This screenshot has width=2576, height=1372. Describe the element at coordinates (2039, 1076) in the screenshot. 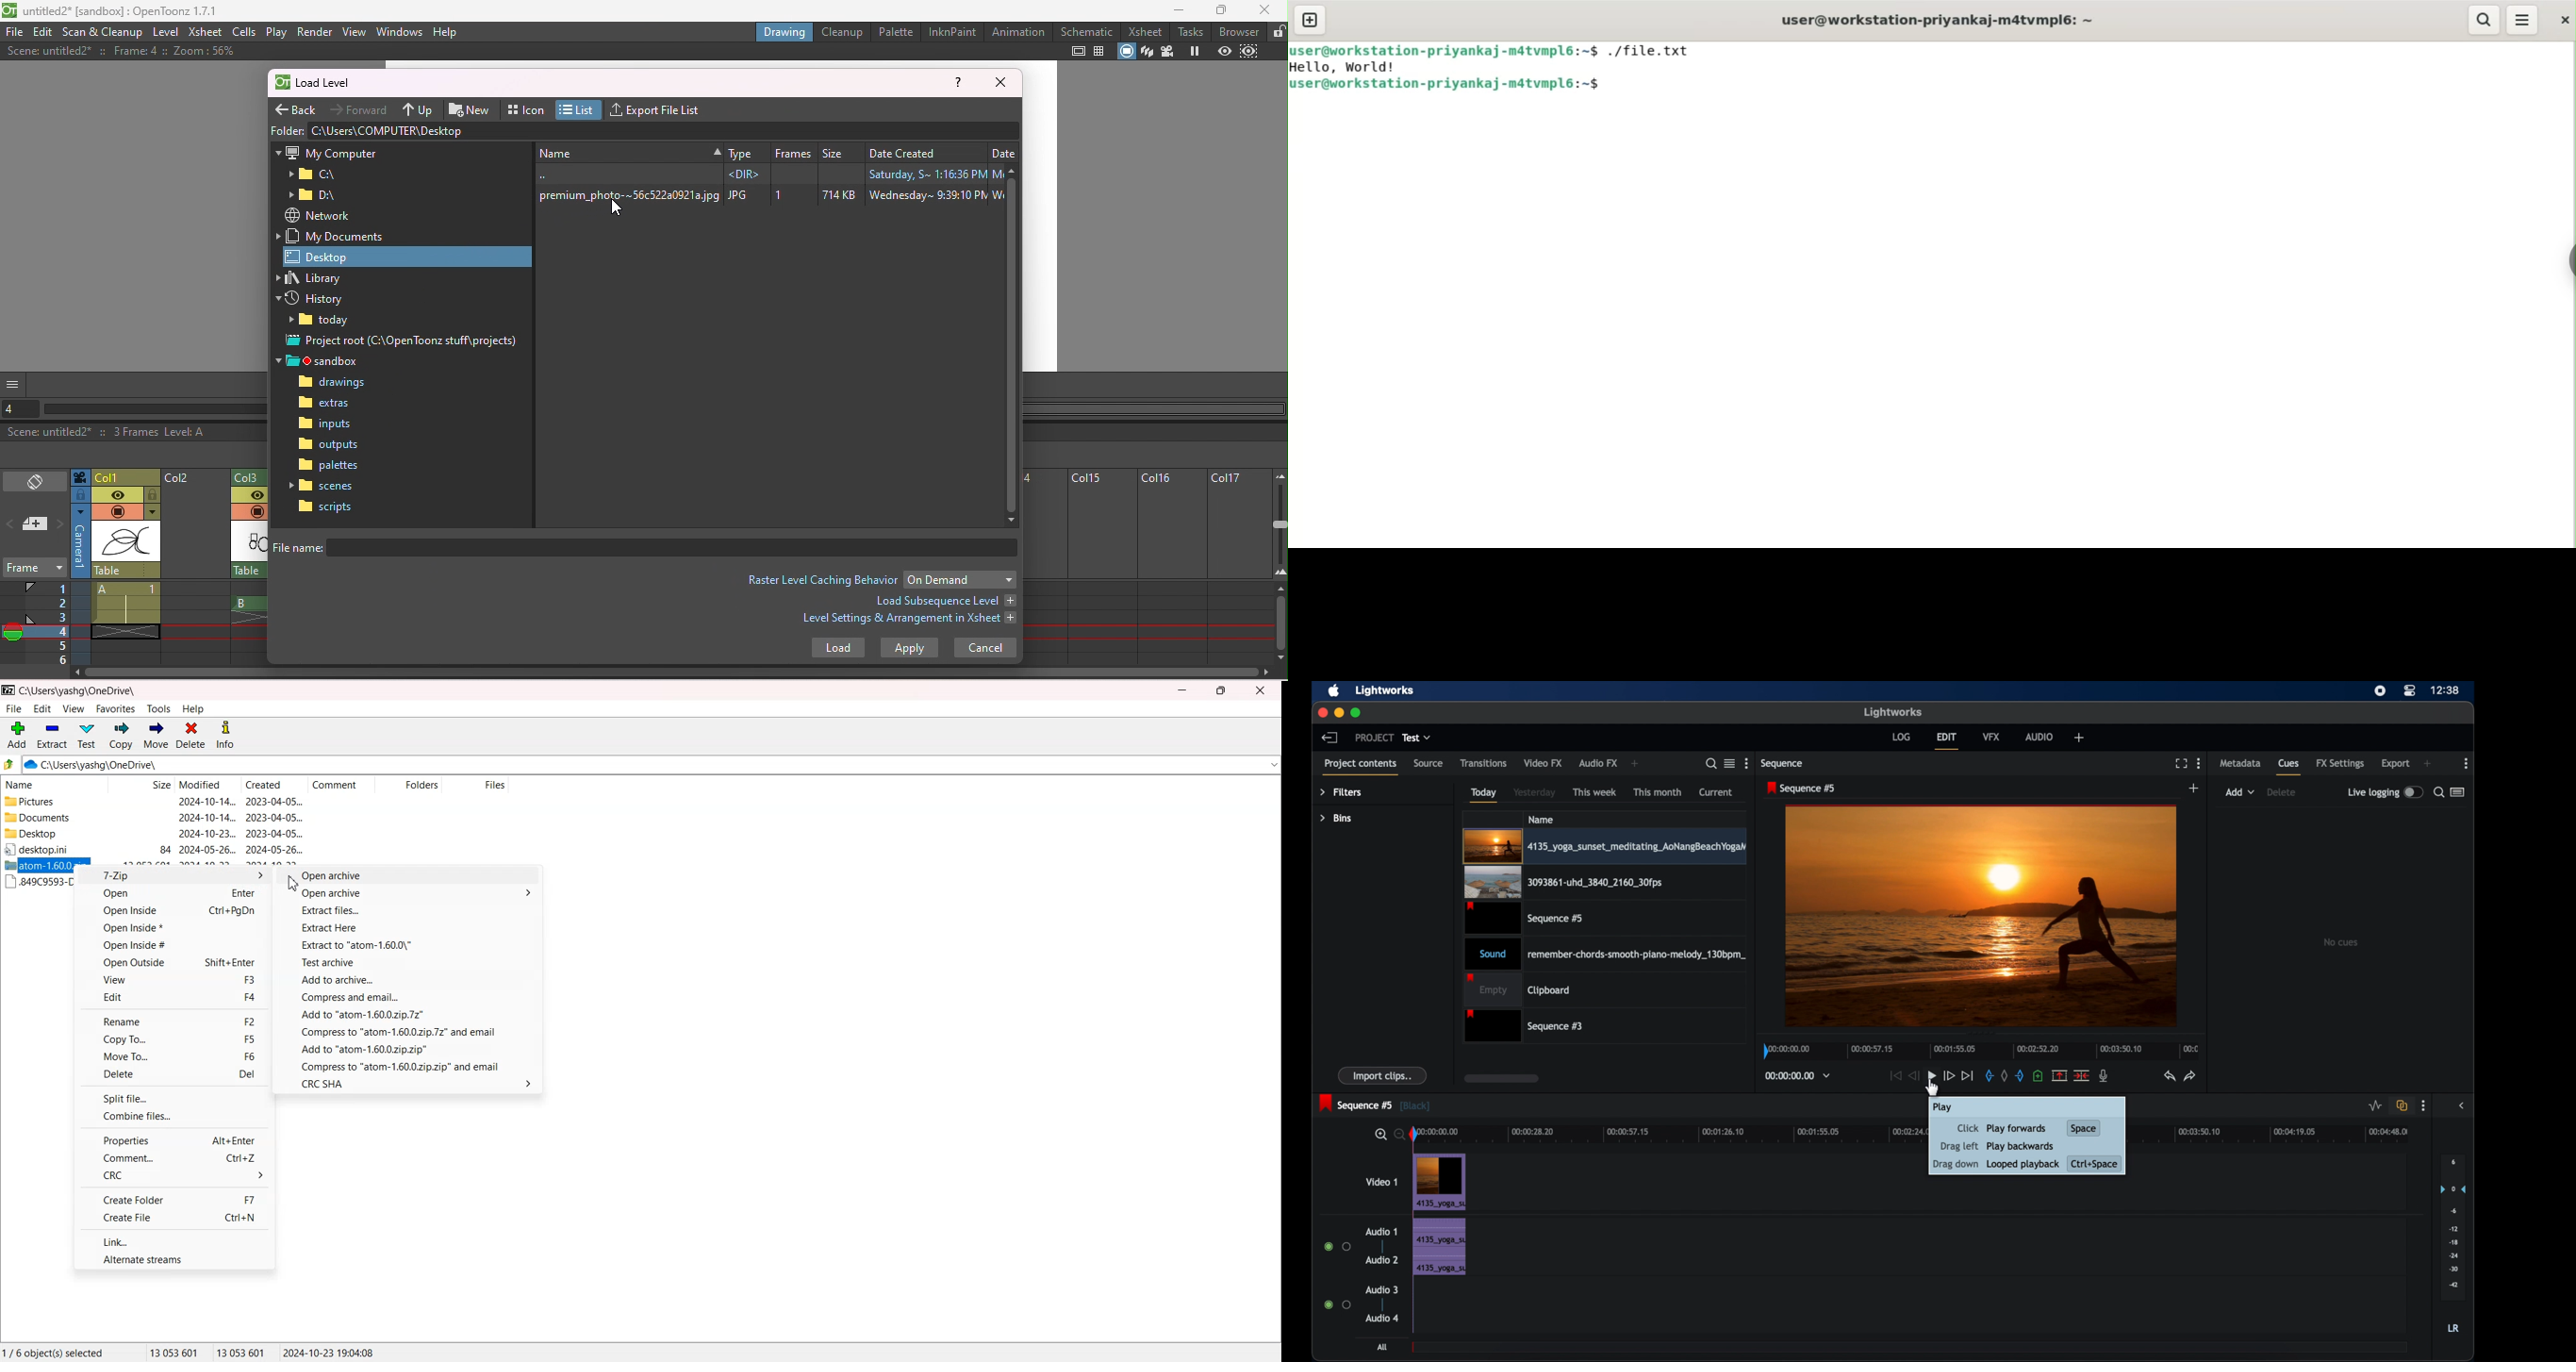

I see `add a cue at current position` at that location.